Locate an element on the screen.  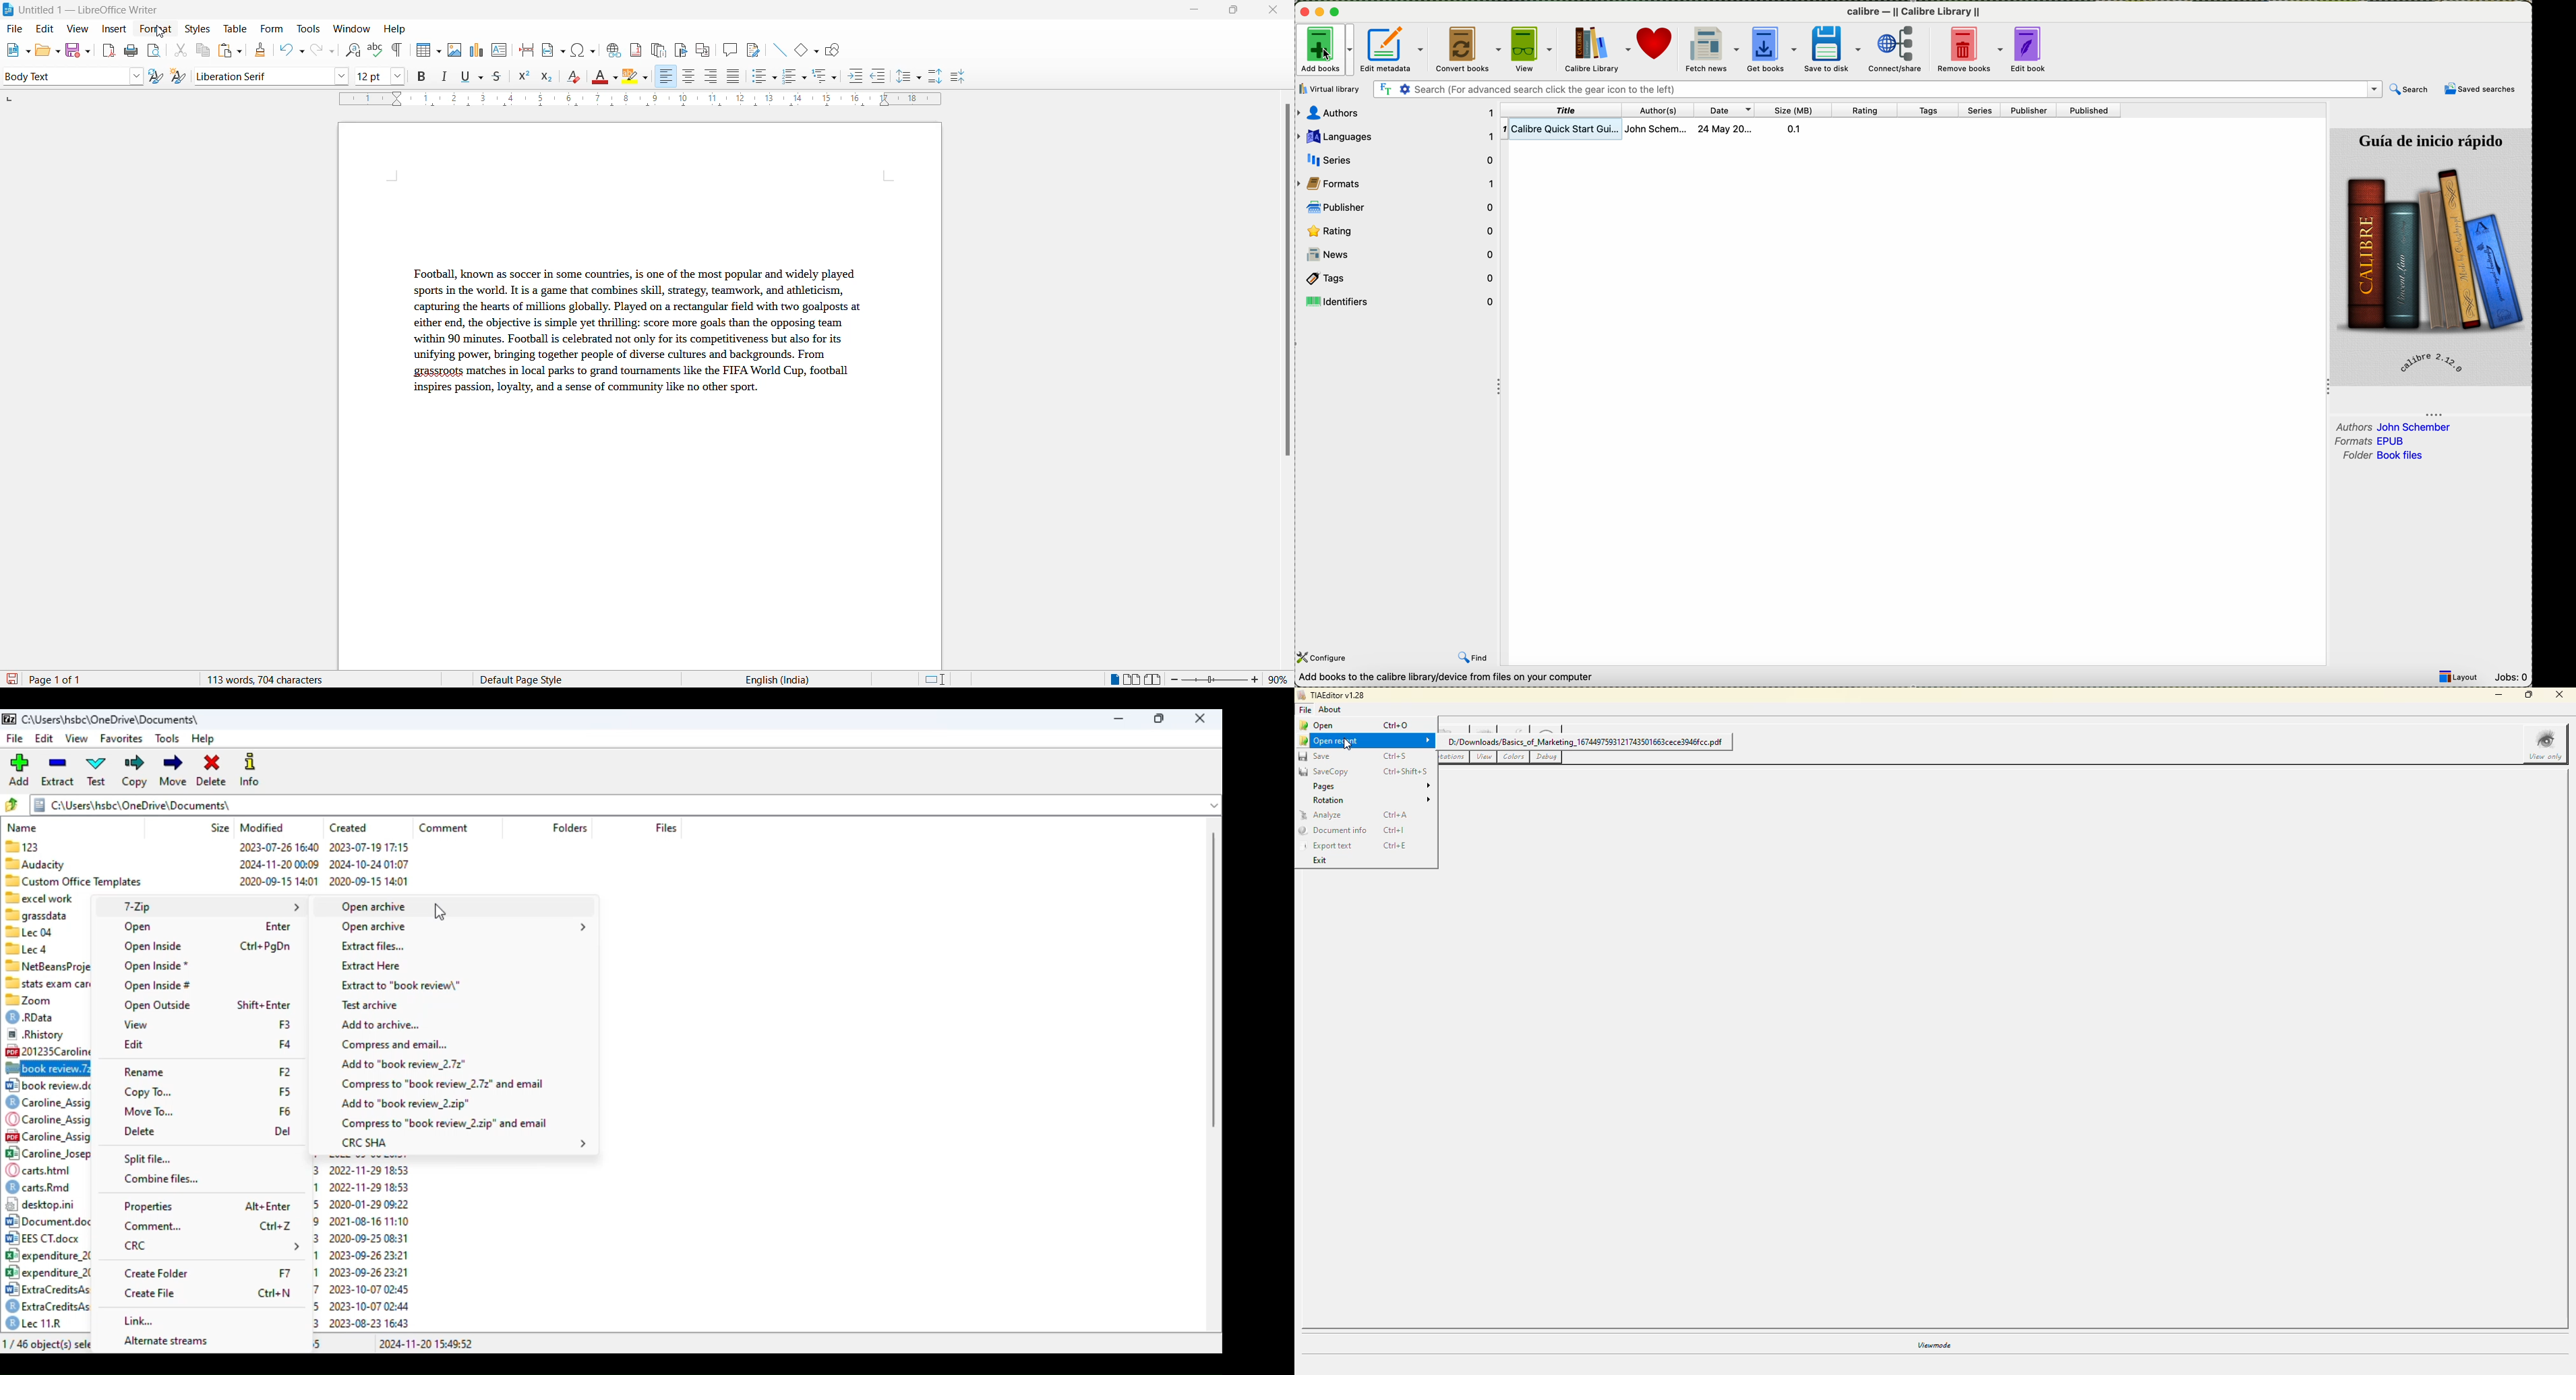
browse folders is located at coordinates (11, 805).